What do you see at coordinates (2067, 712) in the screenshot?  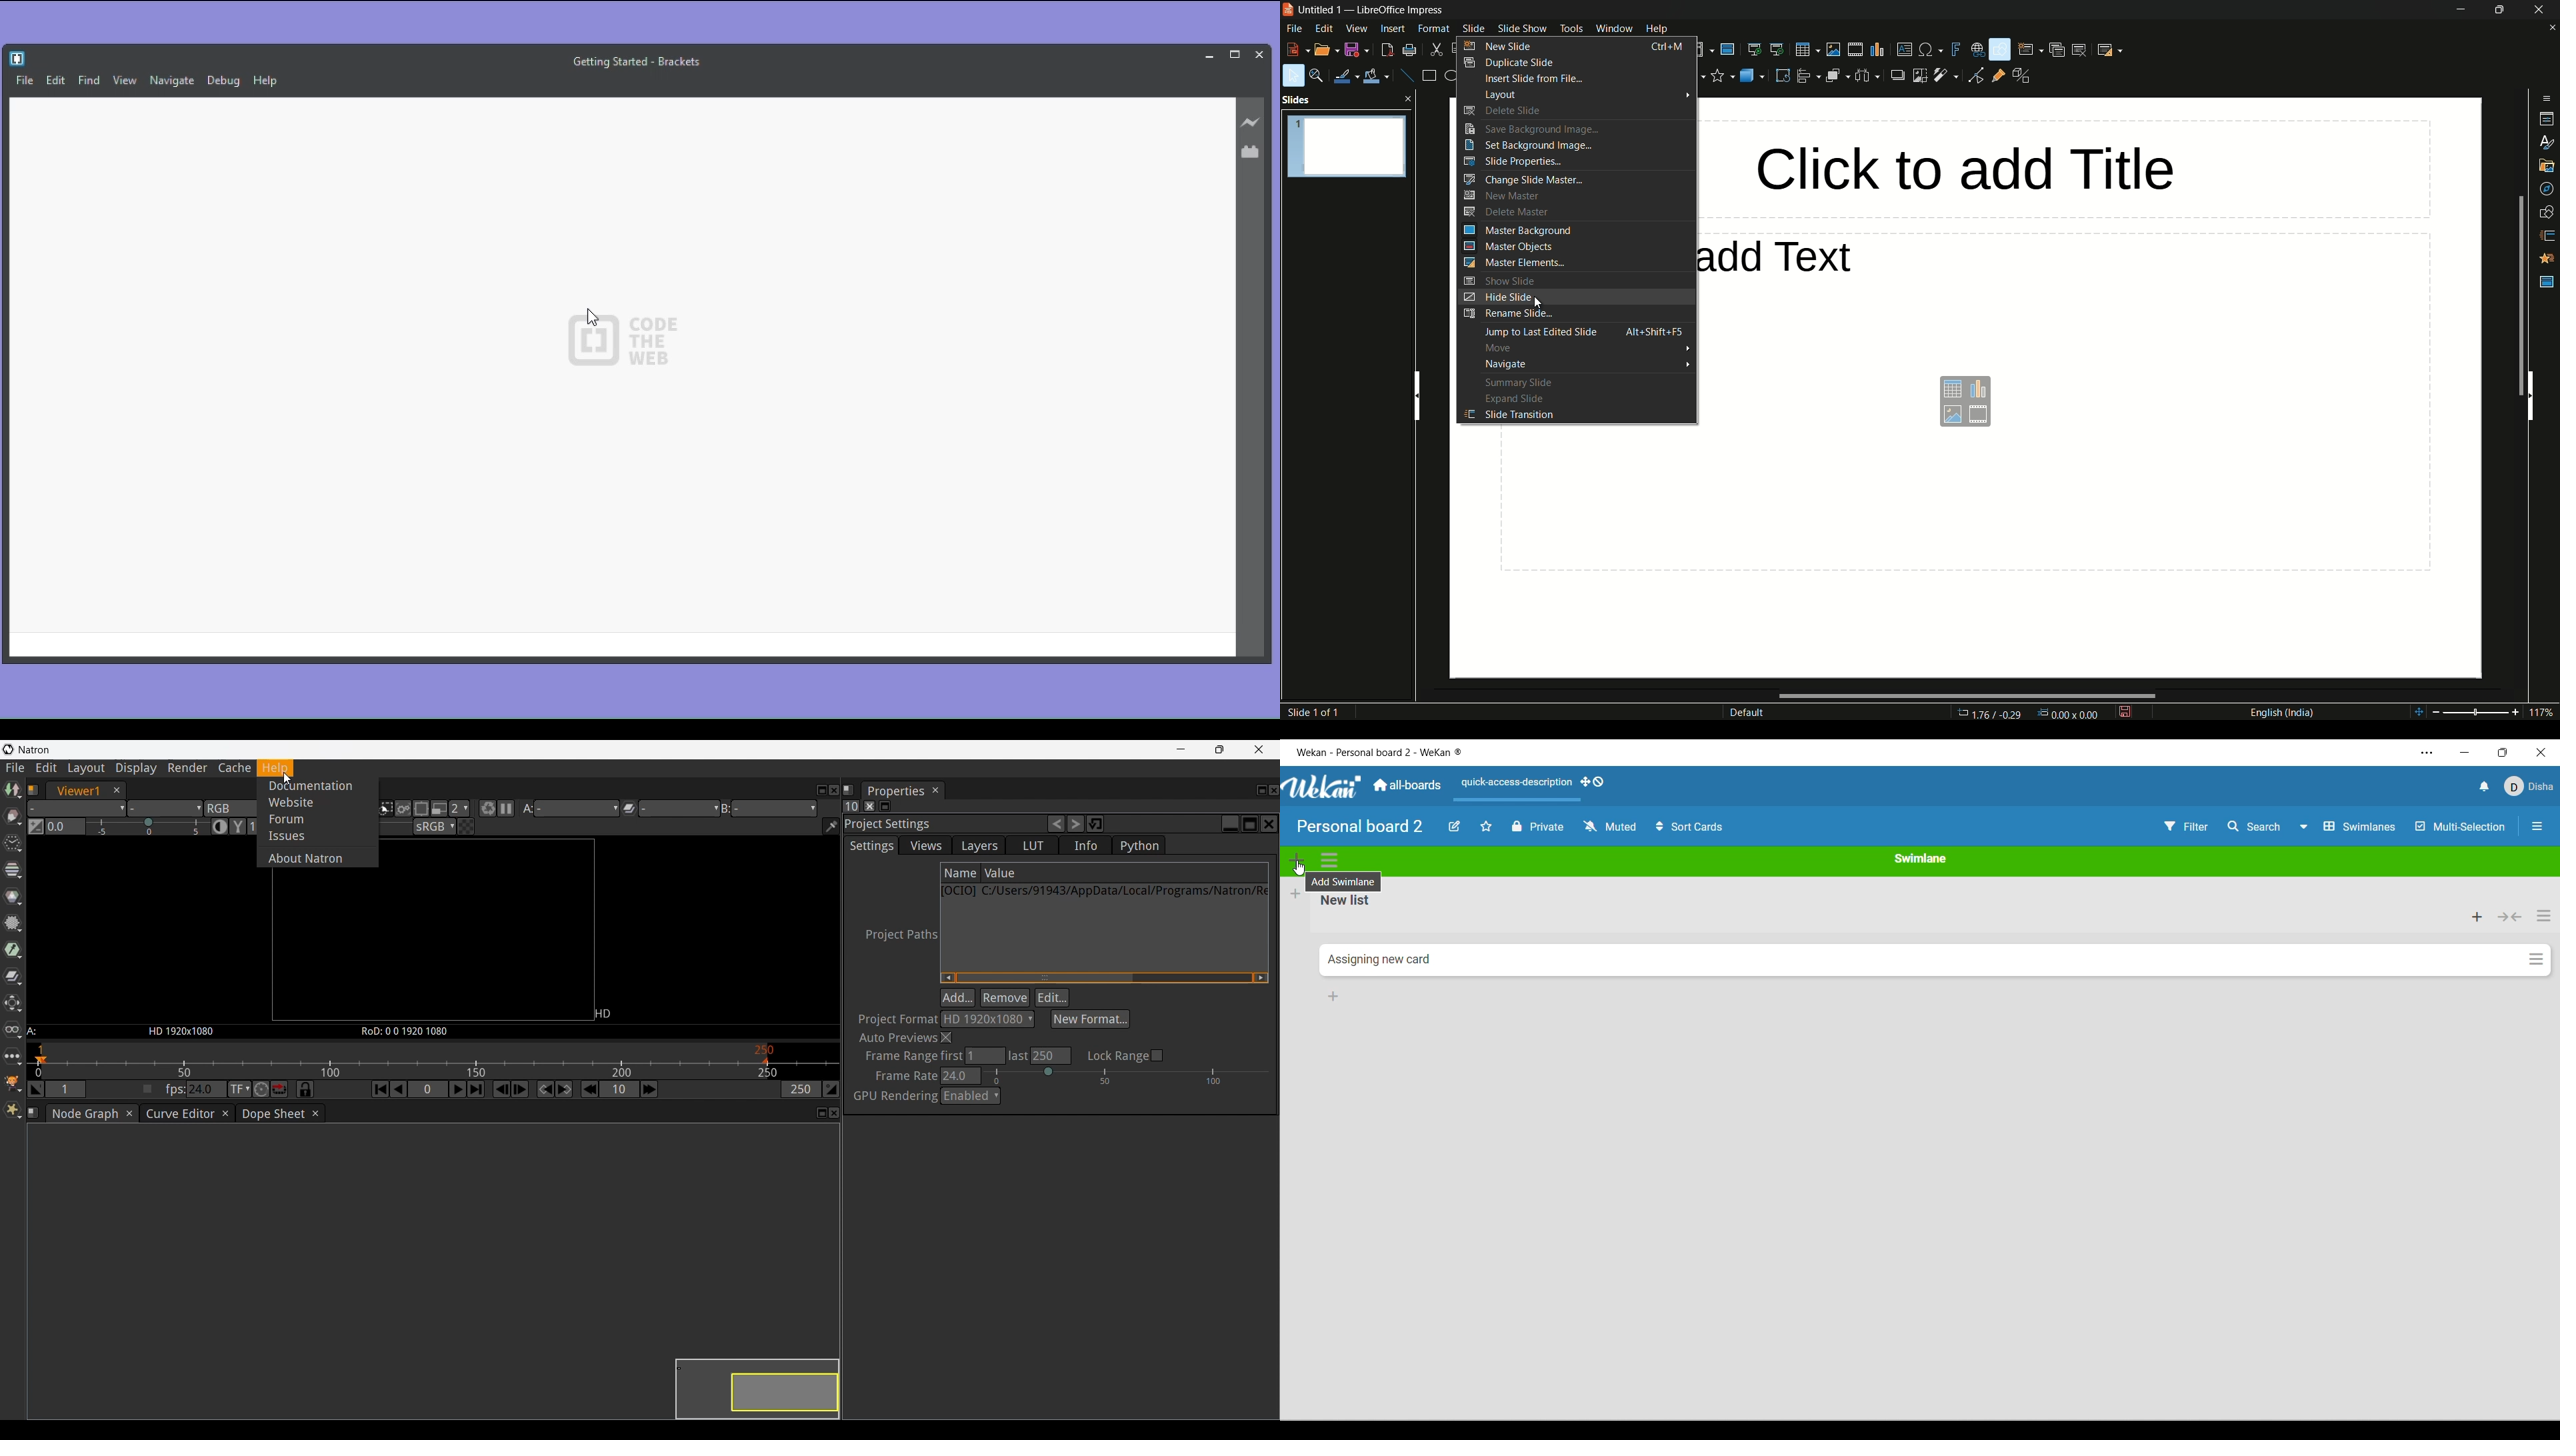 I see `width & height of selected object` at bounding box center [2067, 712].